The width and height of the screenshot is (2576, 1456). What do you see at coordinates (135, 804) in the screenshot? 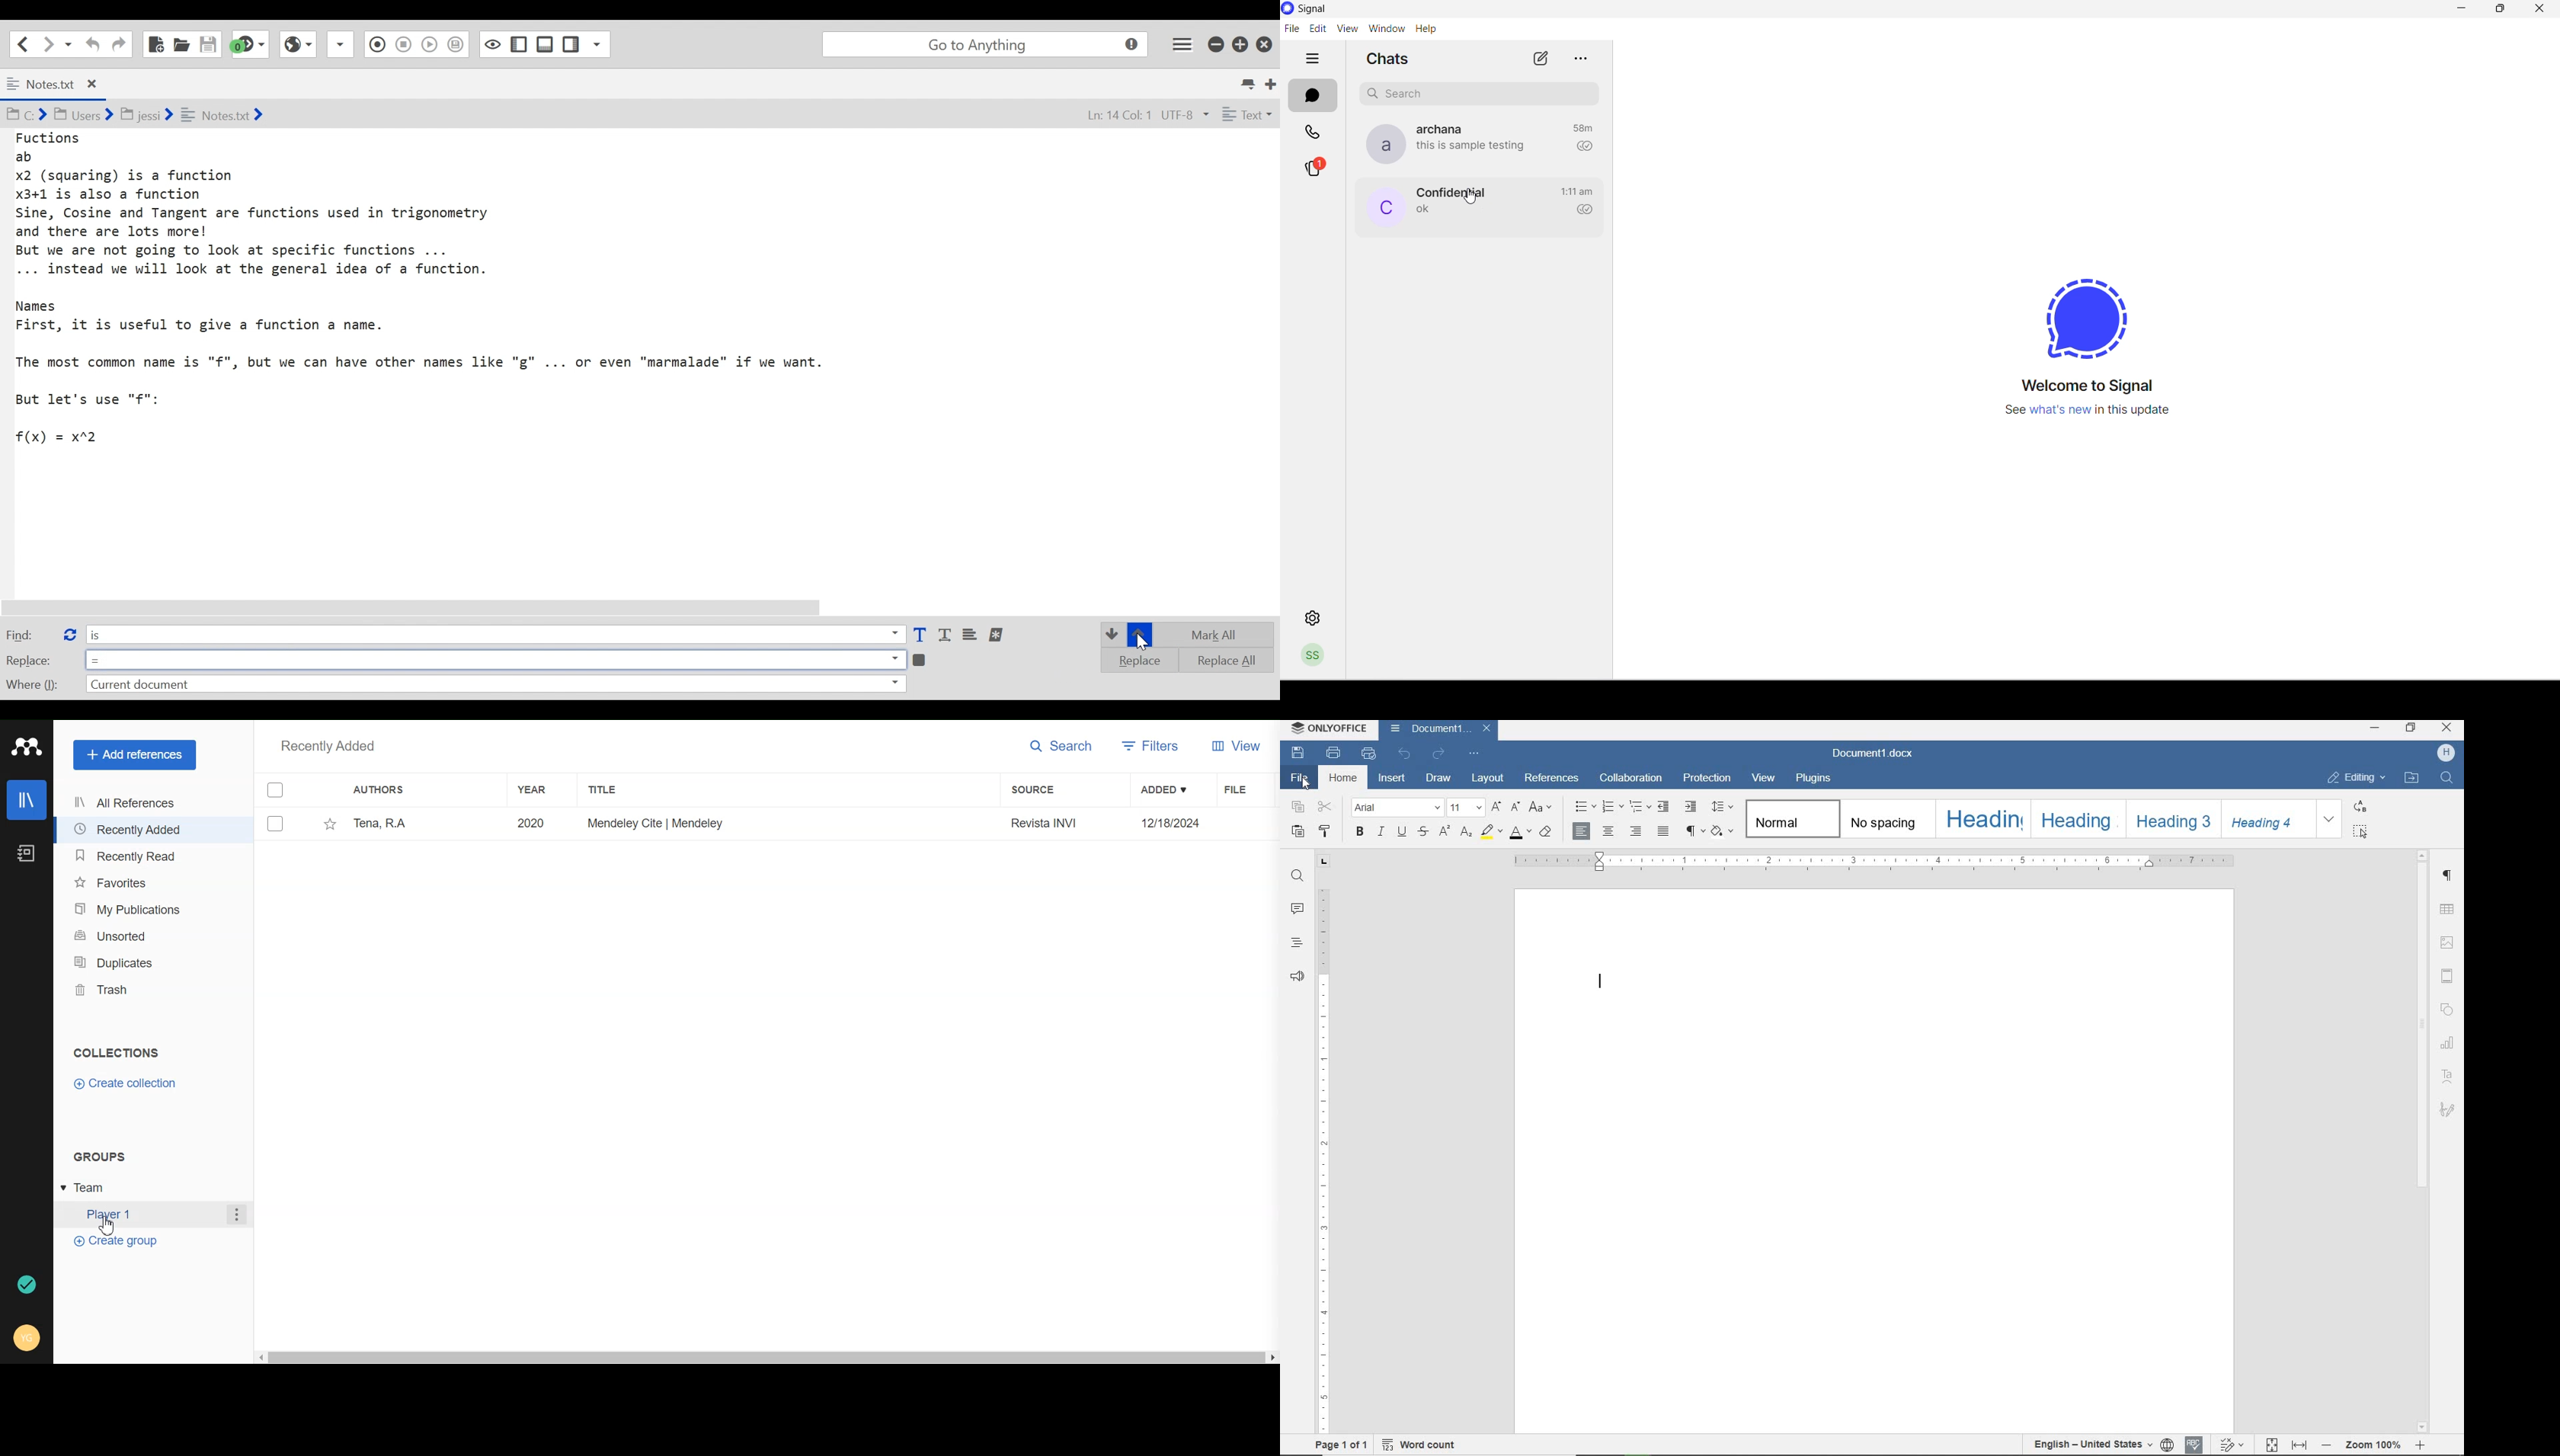
I see `All References` at bounding box center [135, 804].